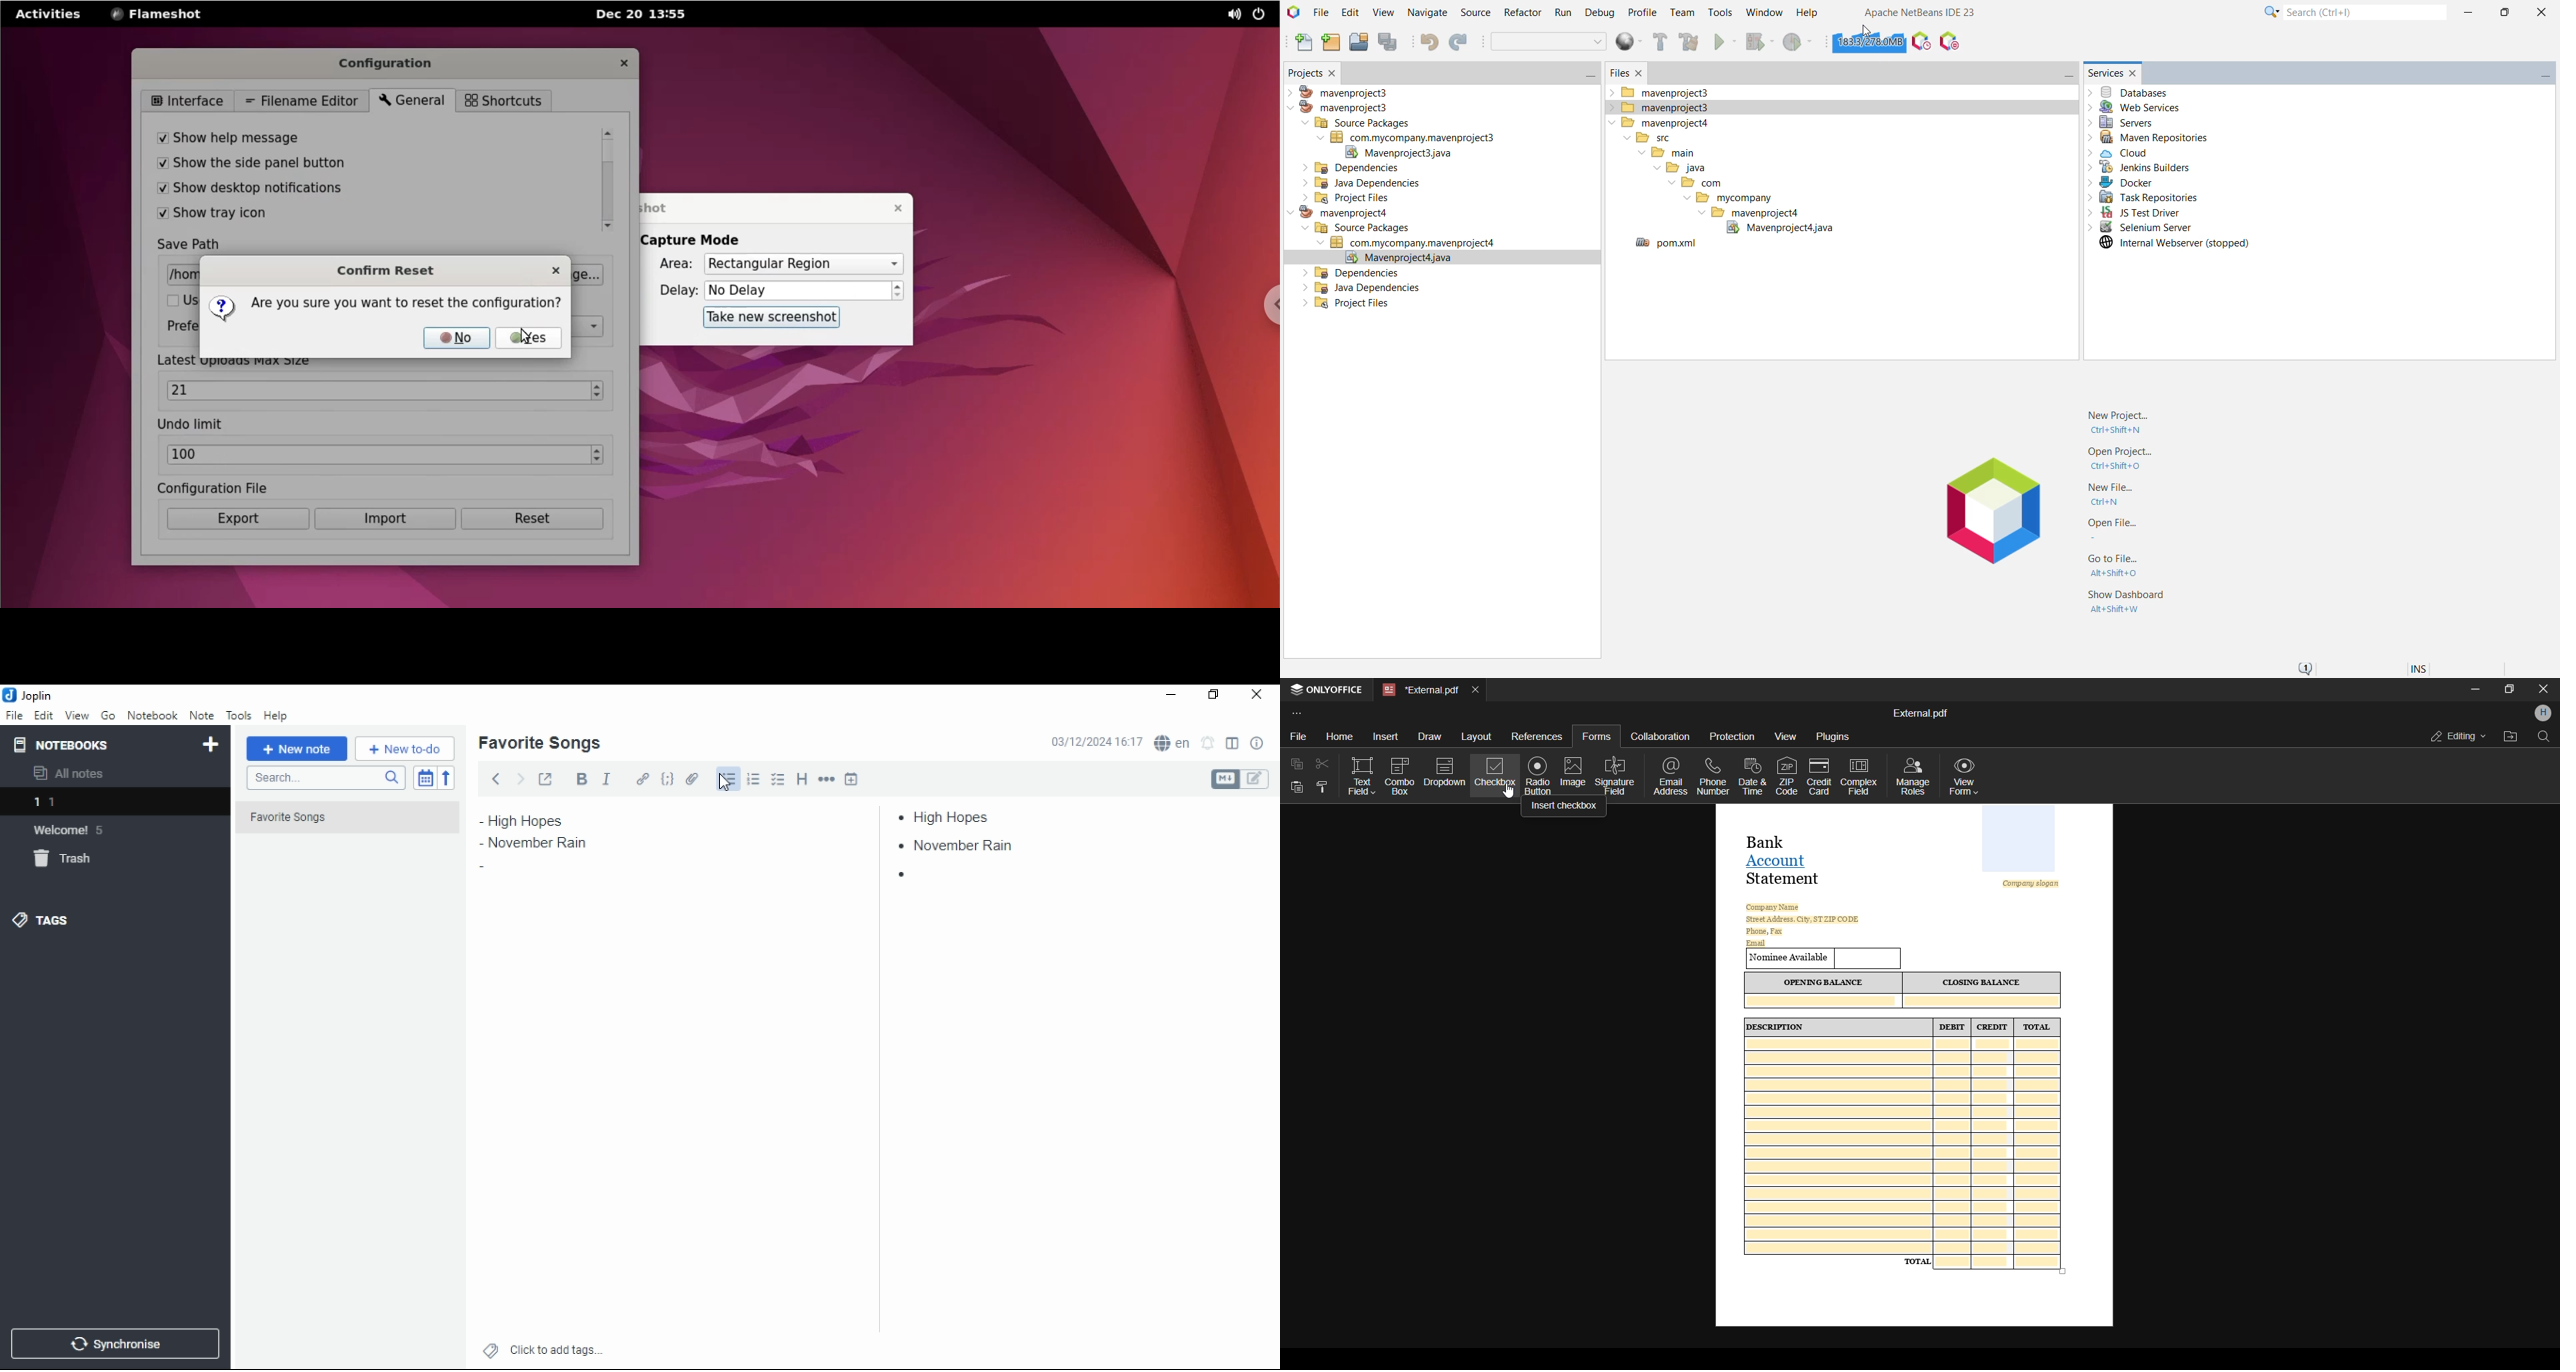 This screenshot has height=1372, width=2576. What do you see at coordinates (337, 818) in the screenshot?
I see `Favorite Songs` at bounding box center [337, 818].